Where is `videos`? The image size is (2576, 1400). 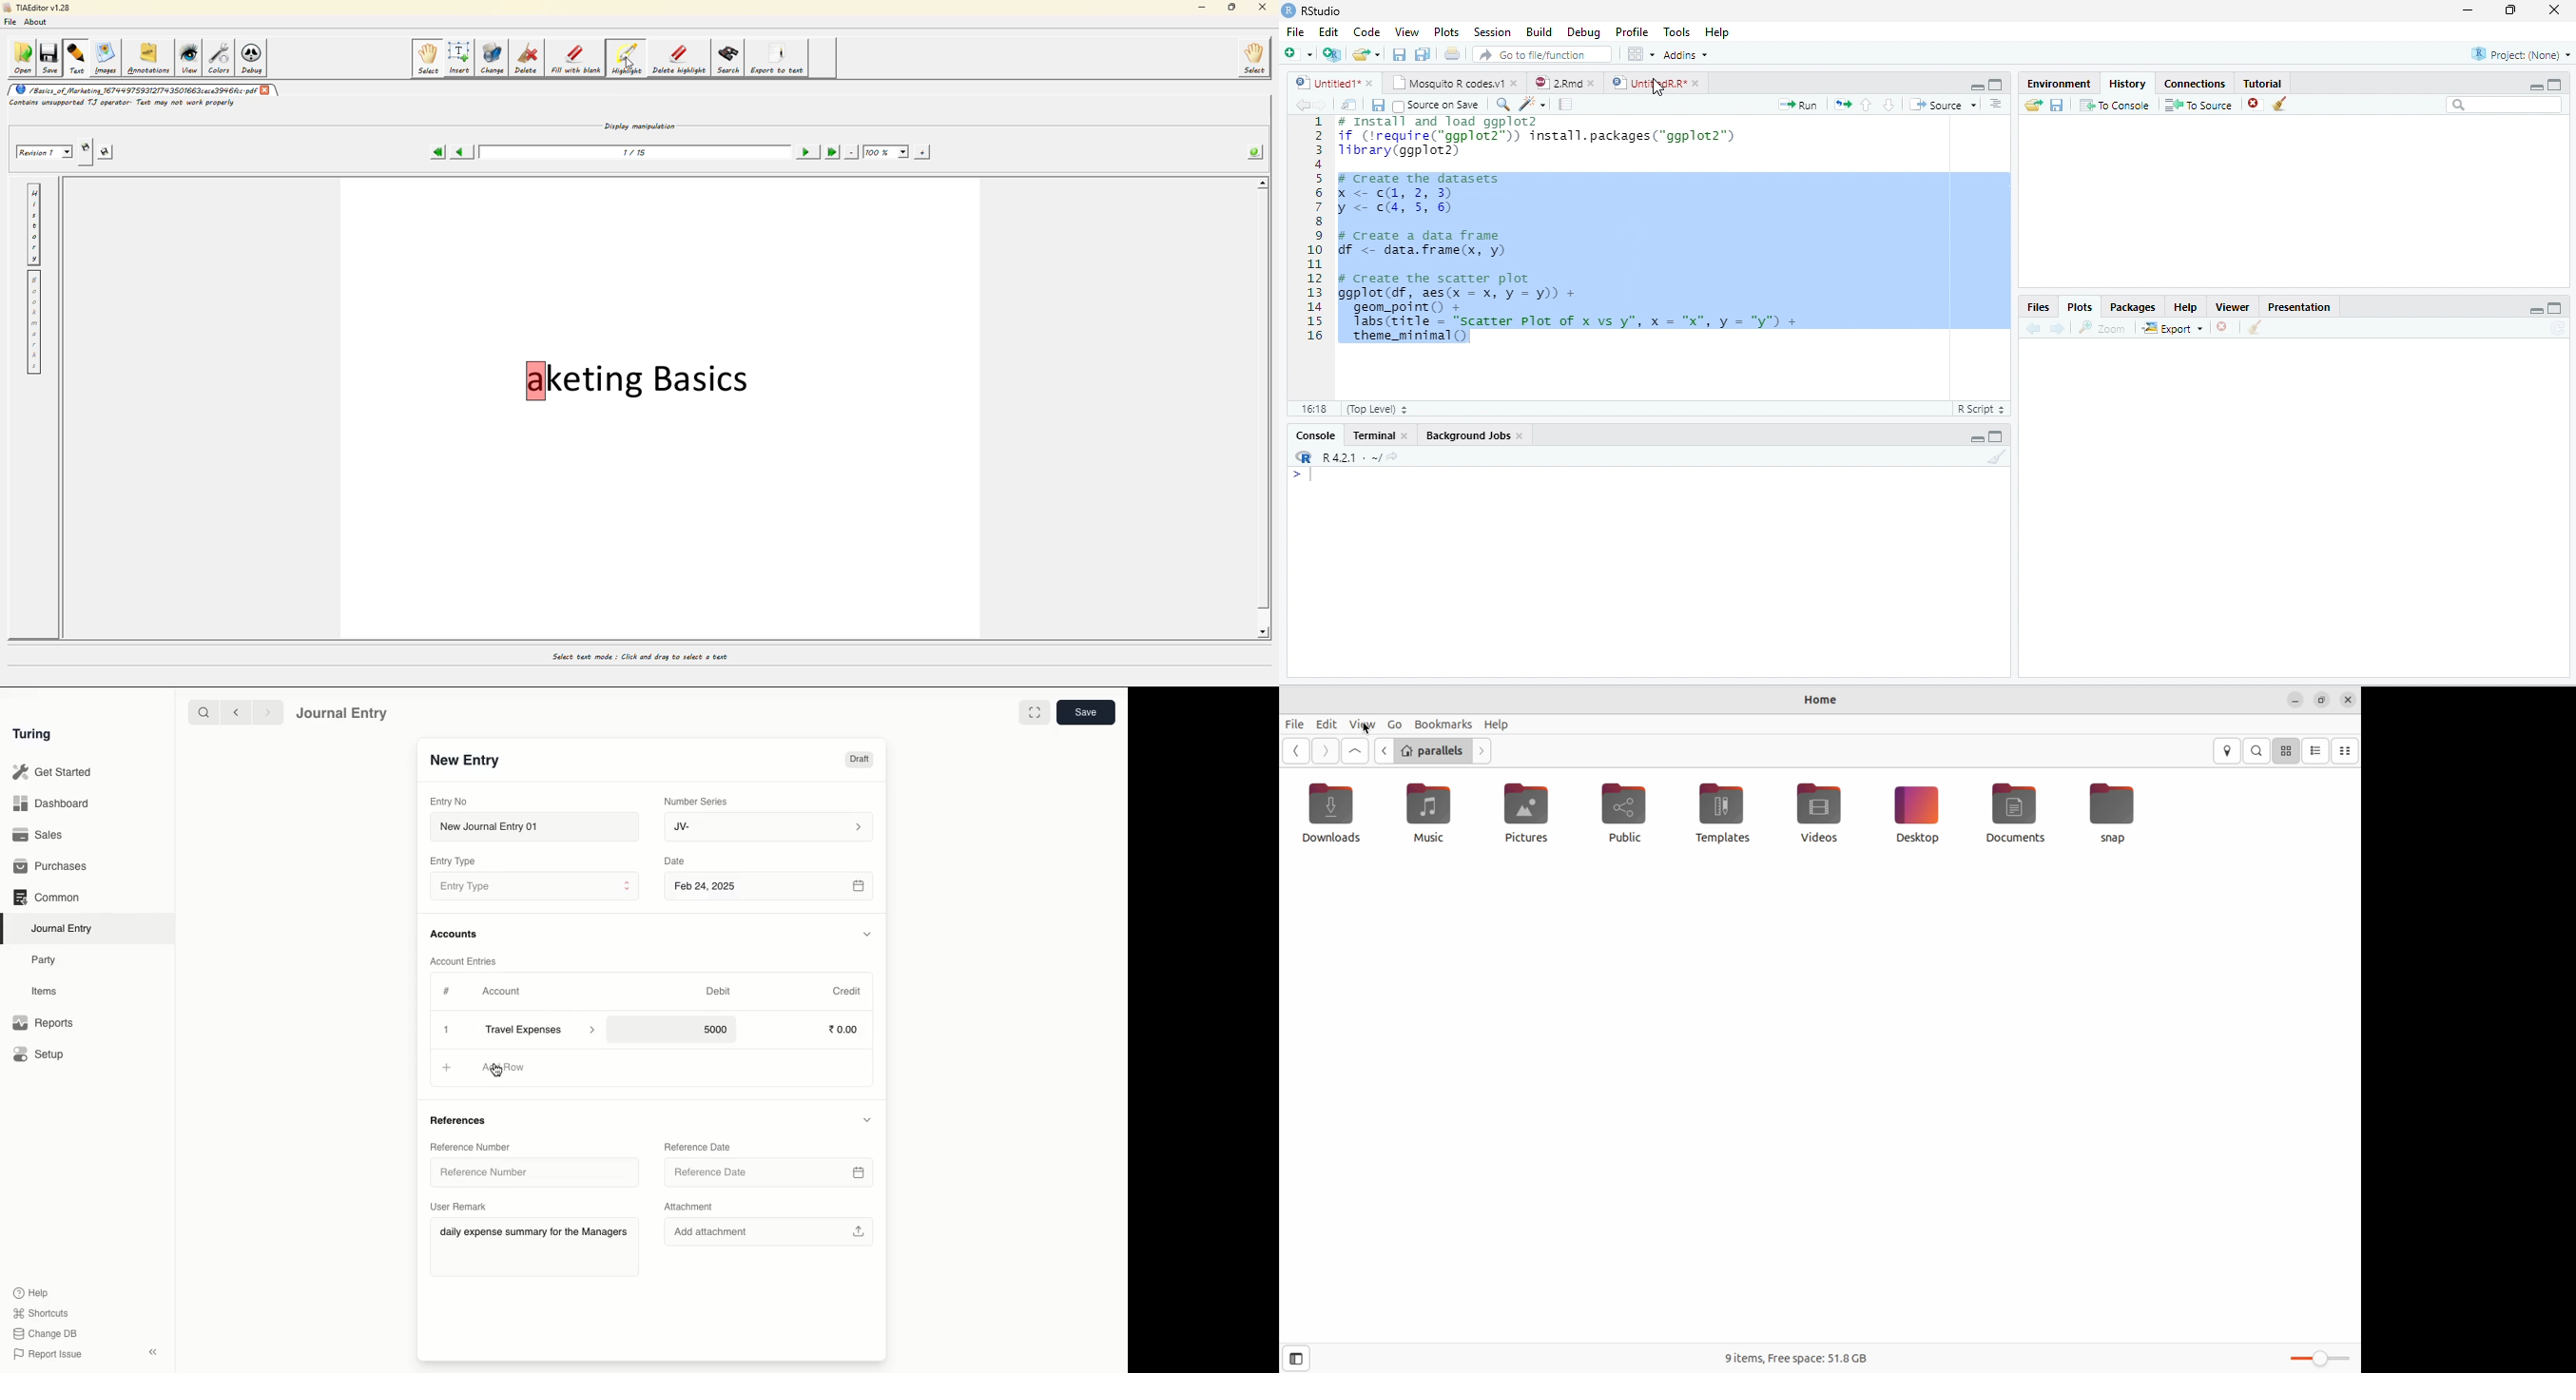 videos is located at coordinates (1814, 812).